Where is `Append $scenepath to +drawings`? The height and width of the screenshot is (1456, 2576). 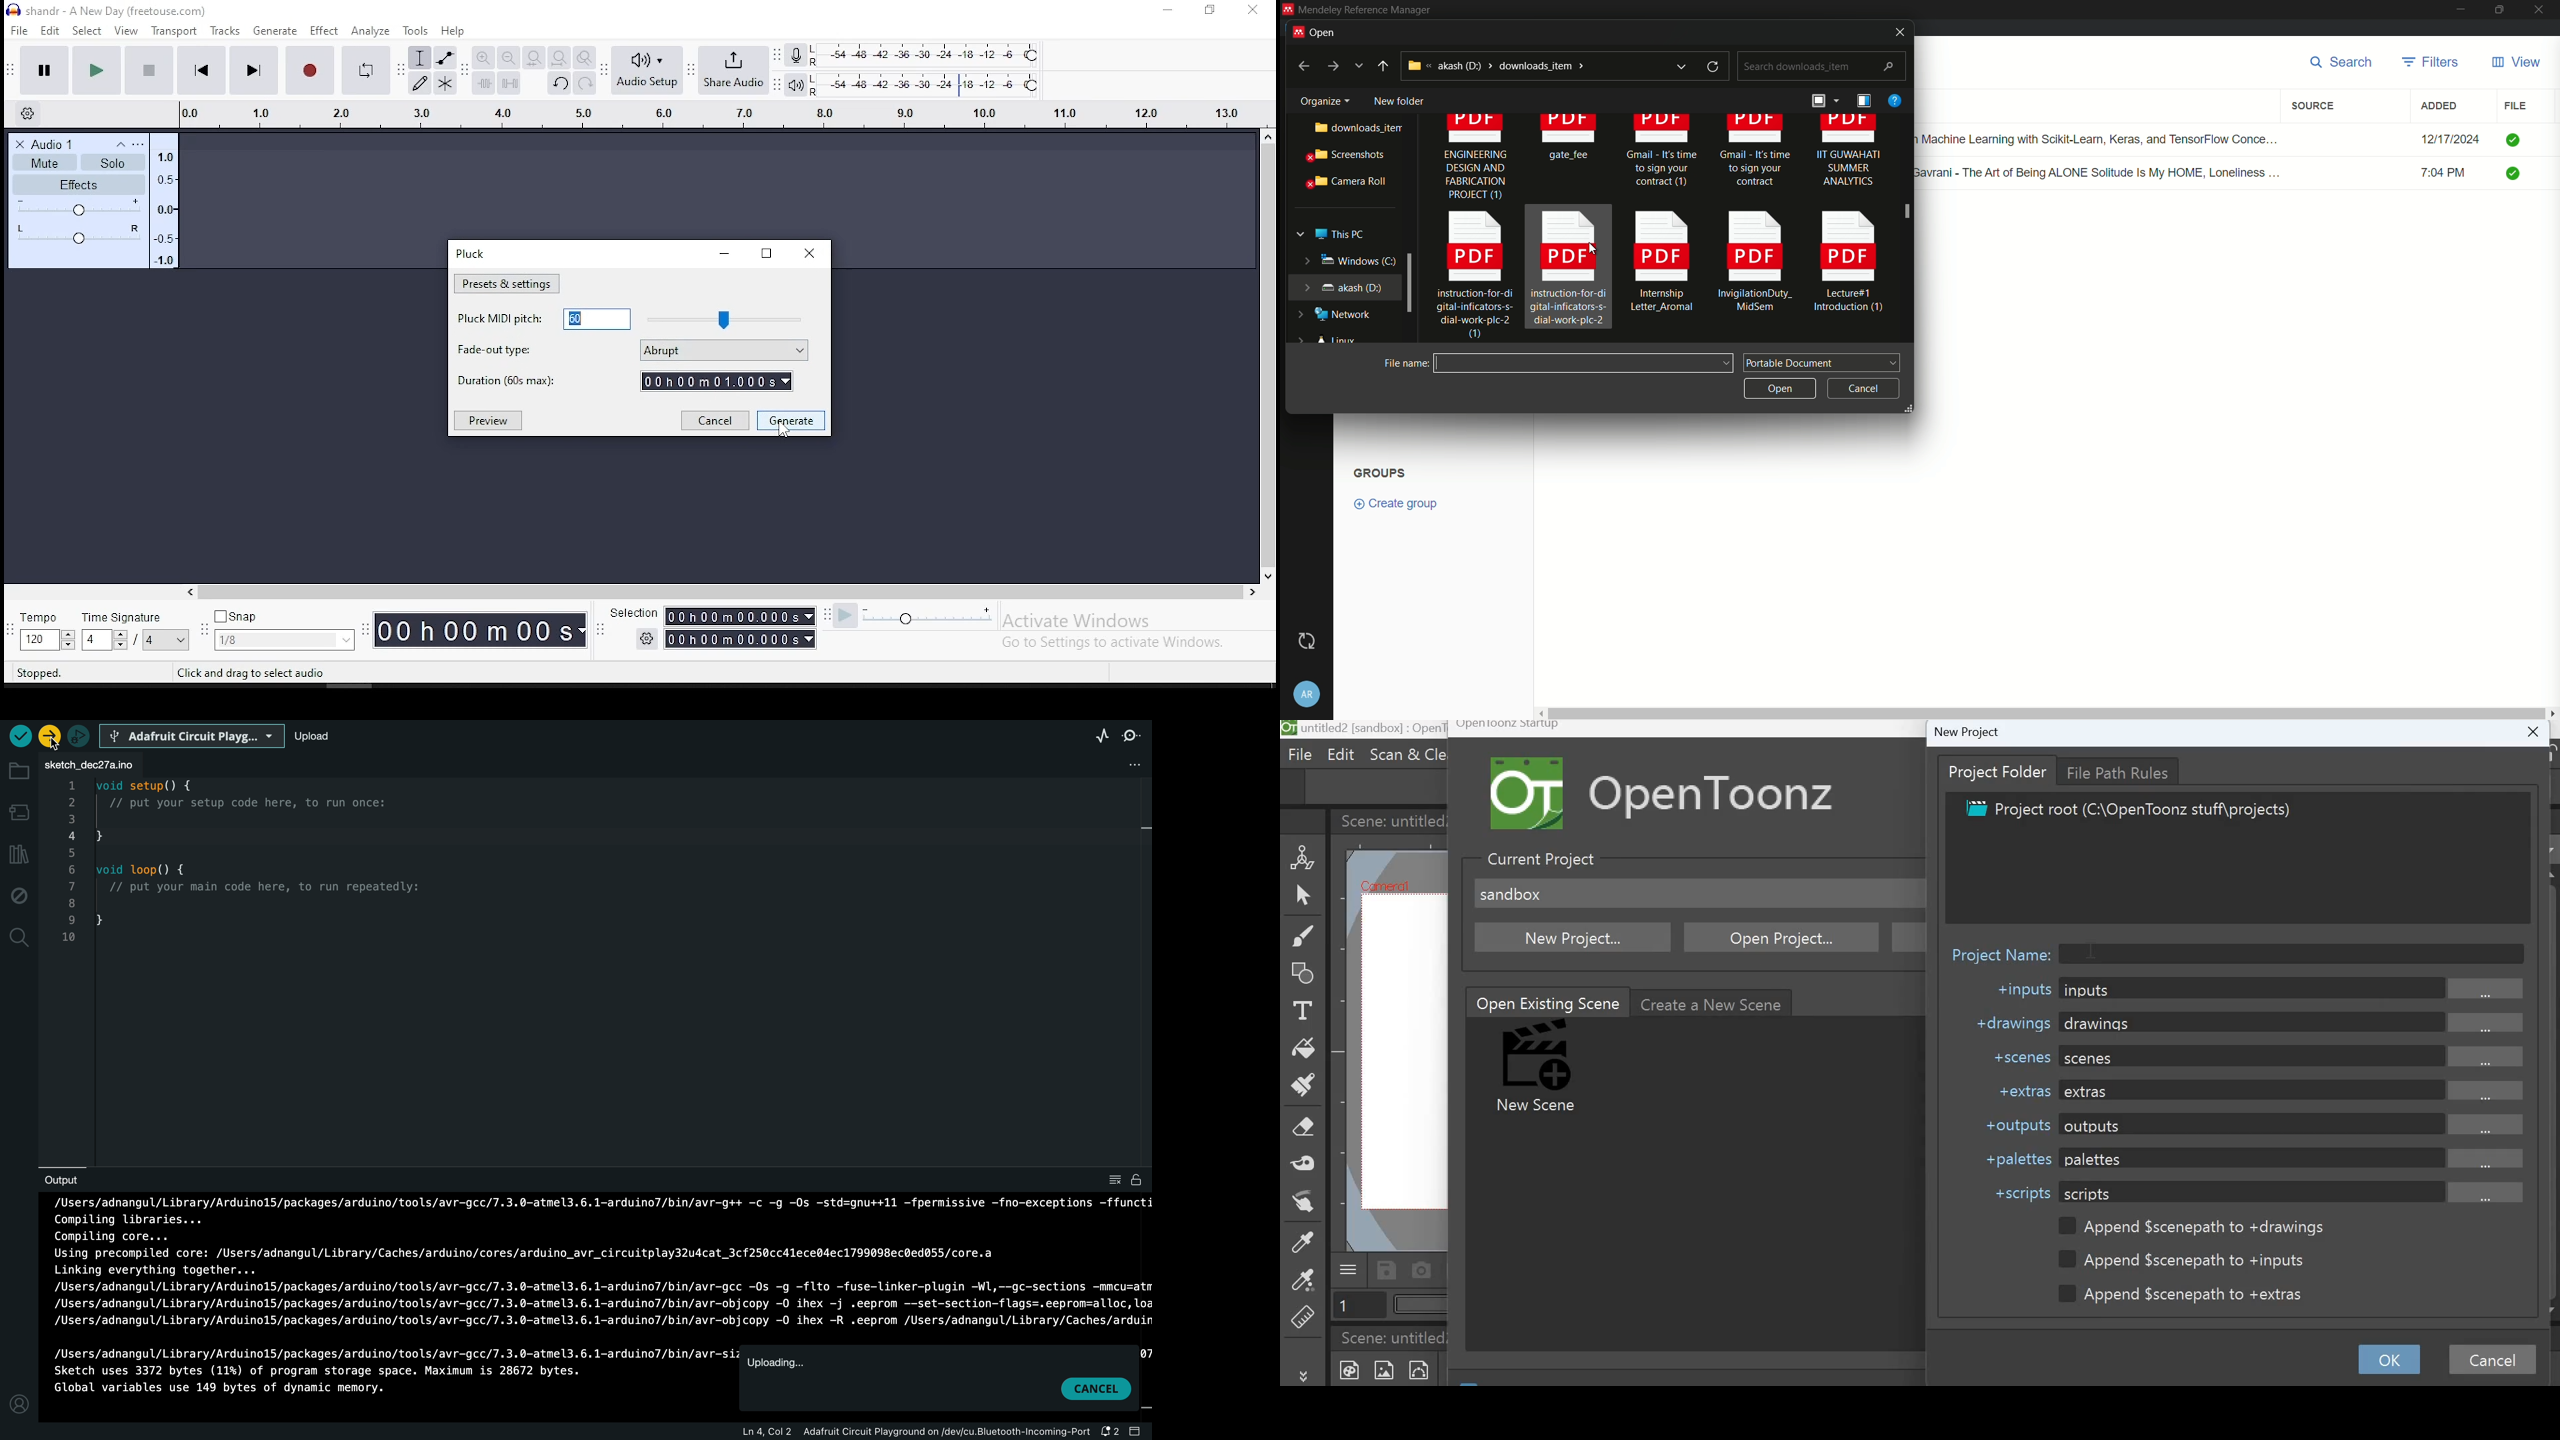 Append $scenepath to +drawings is located at coordinates (2191, 1227).